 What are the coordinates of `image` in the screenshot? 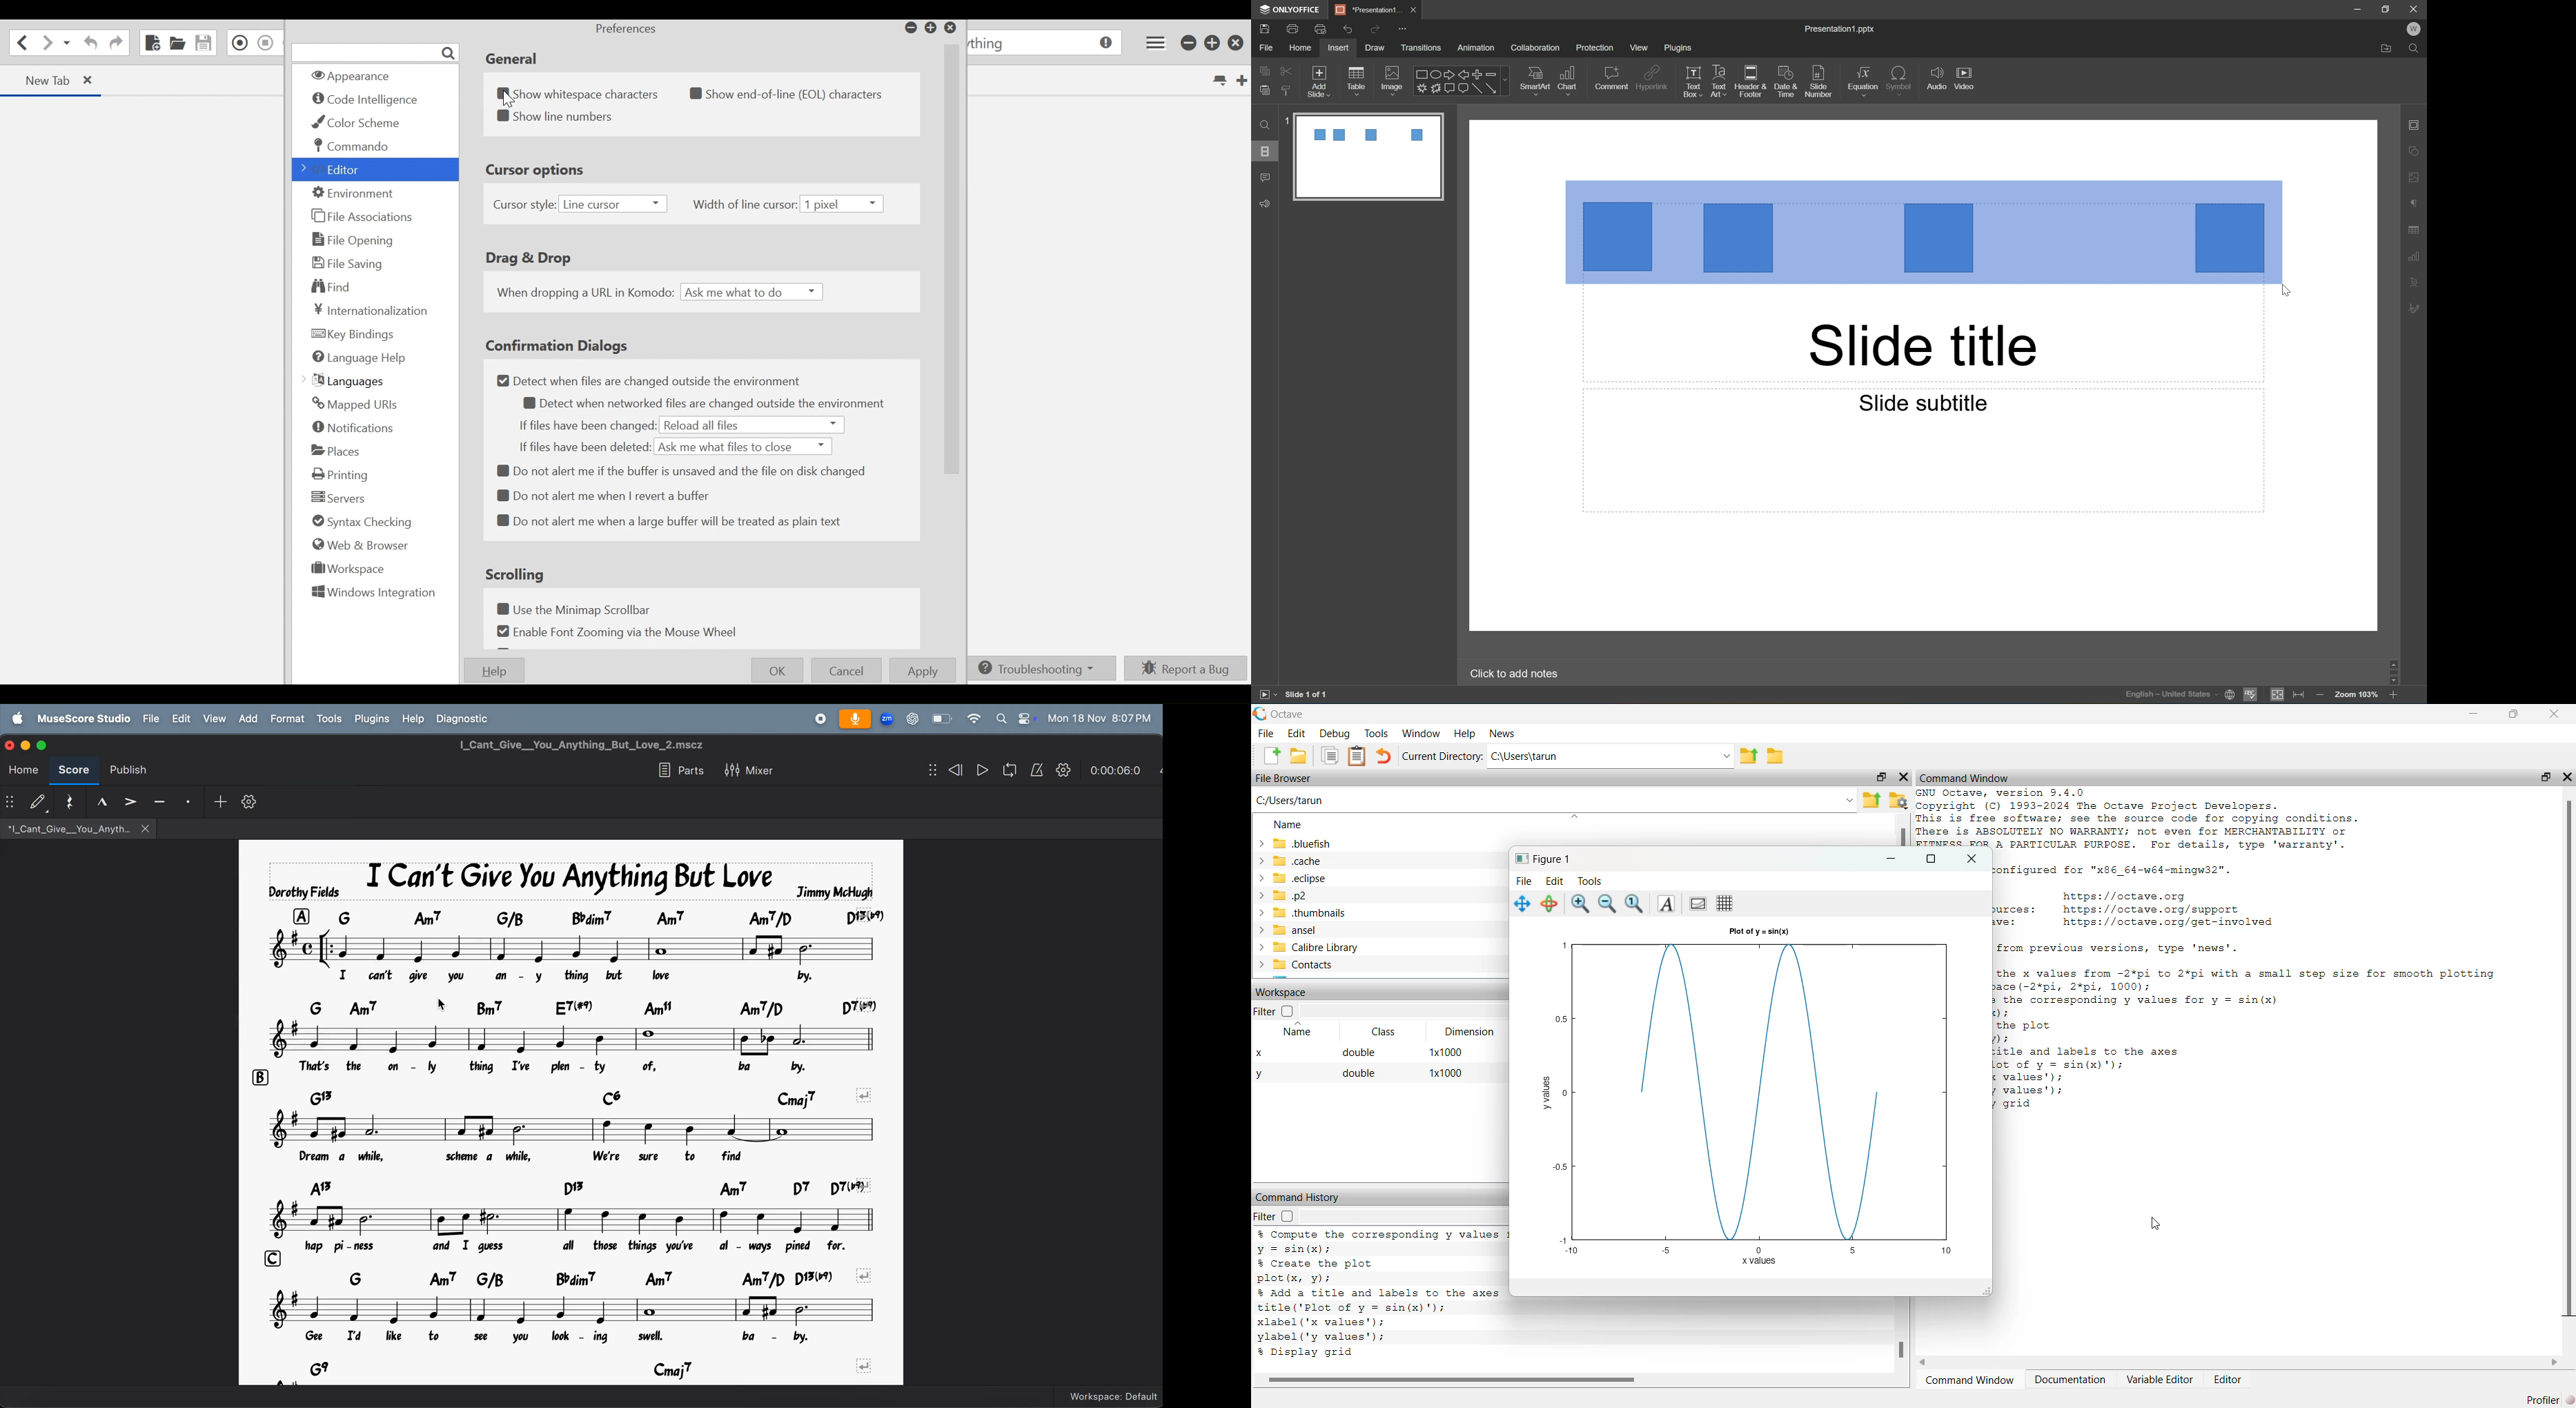 It's located at (1392, 79).